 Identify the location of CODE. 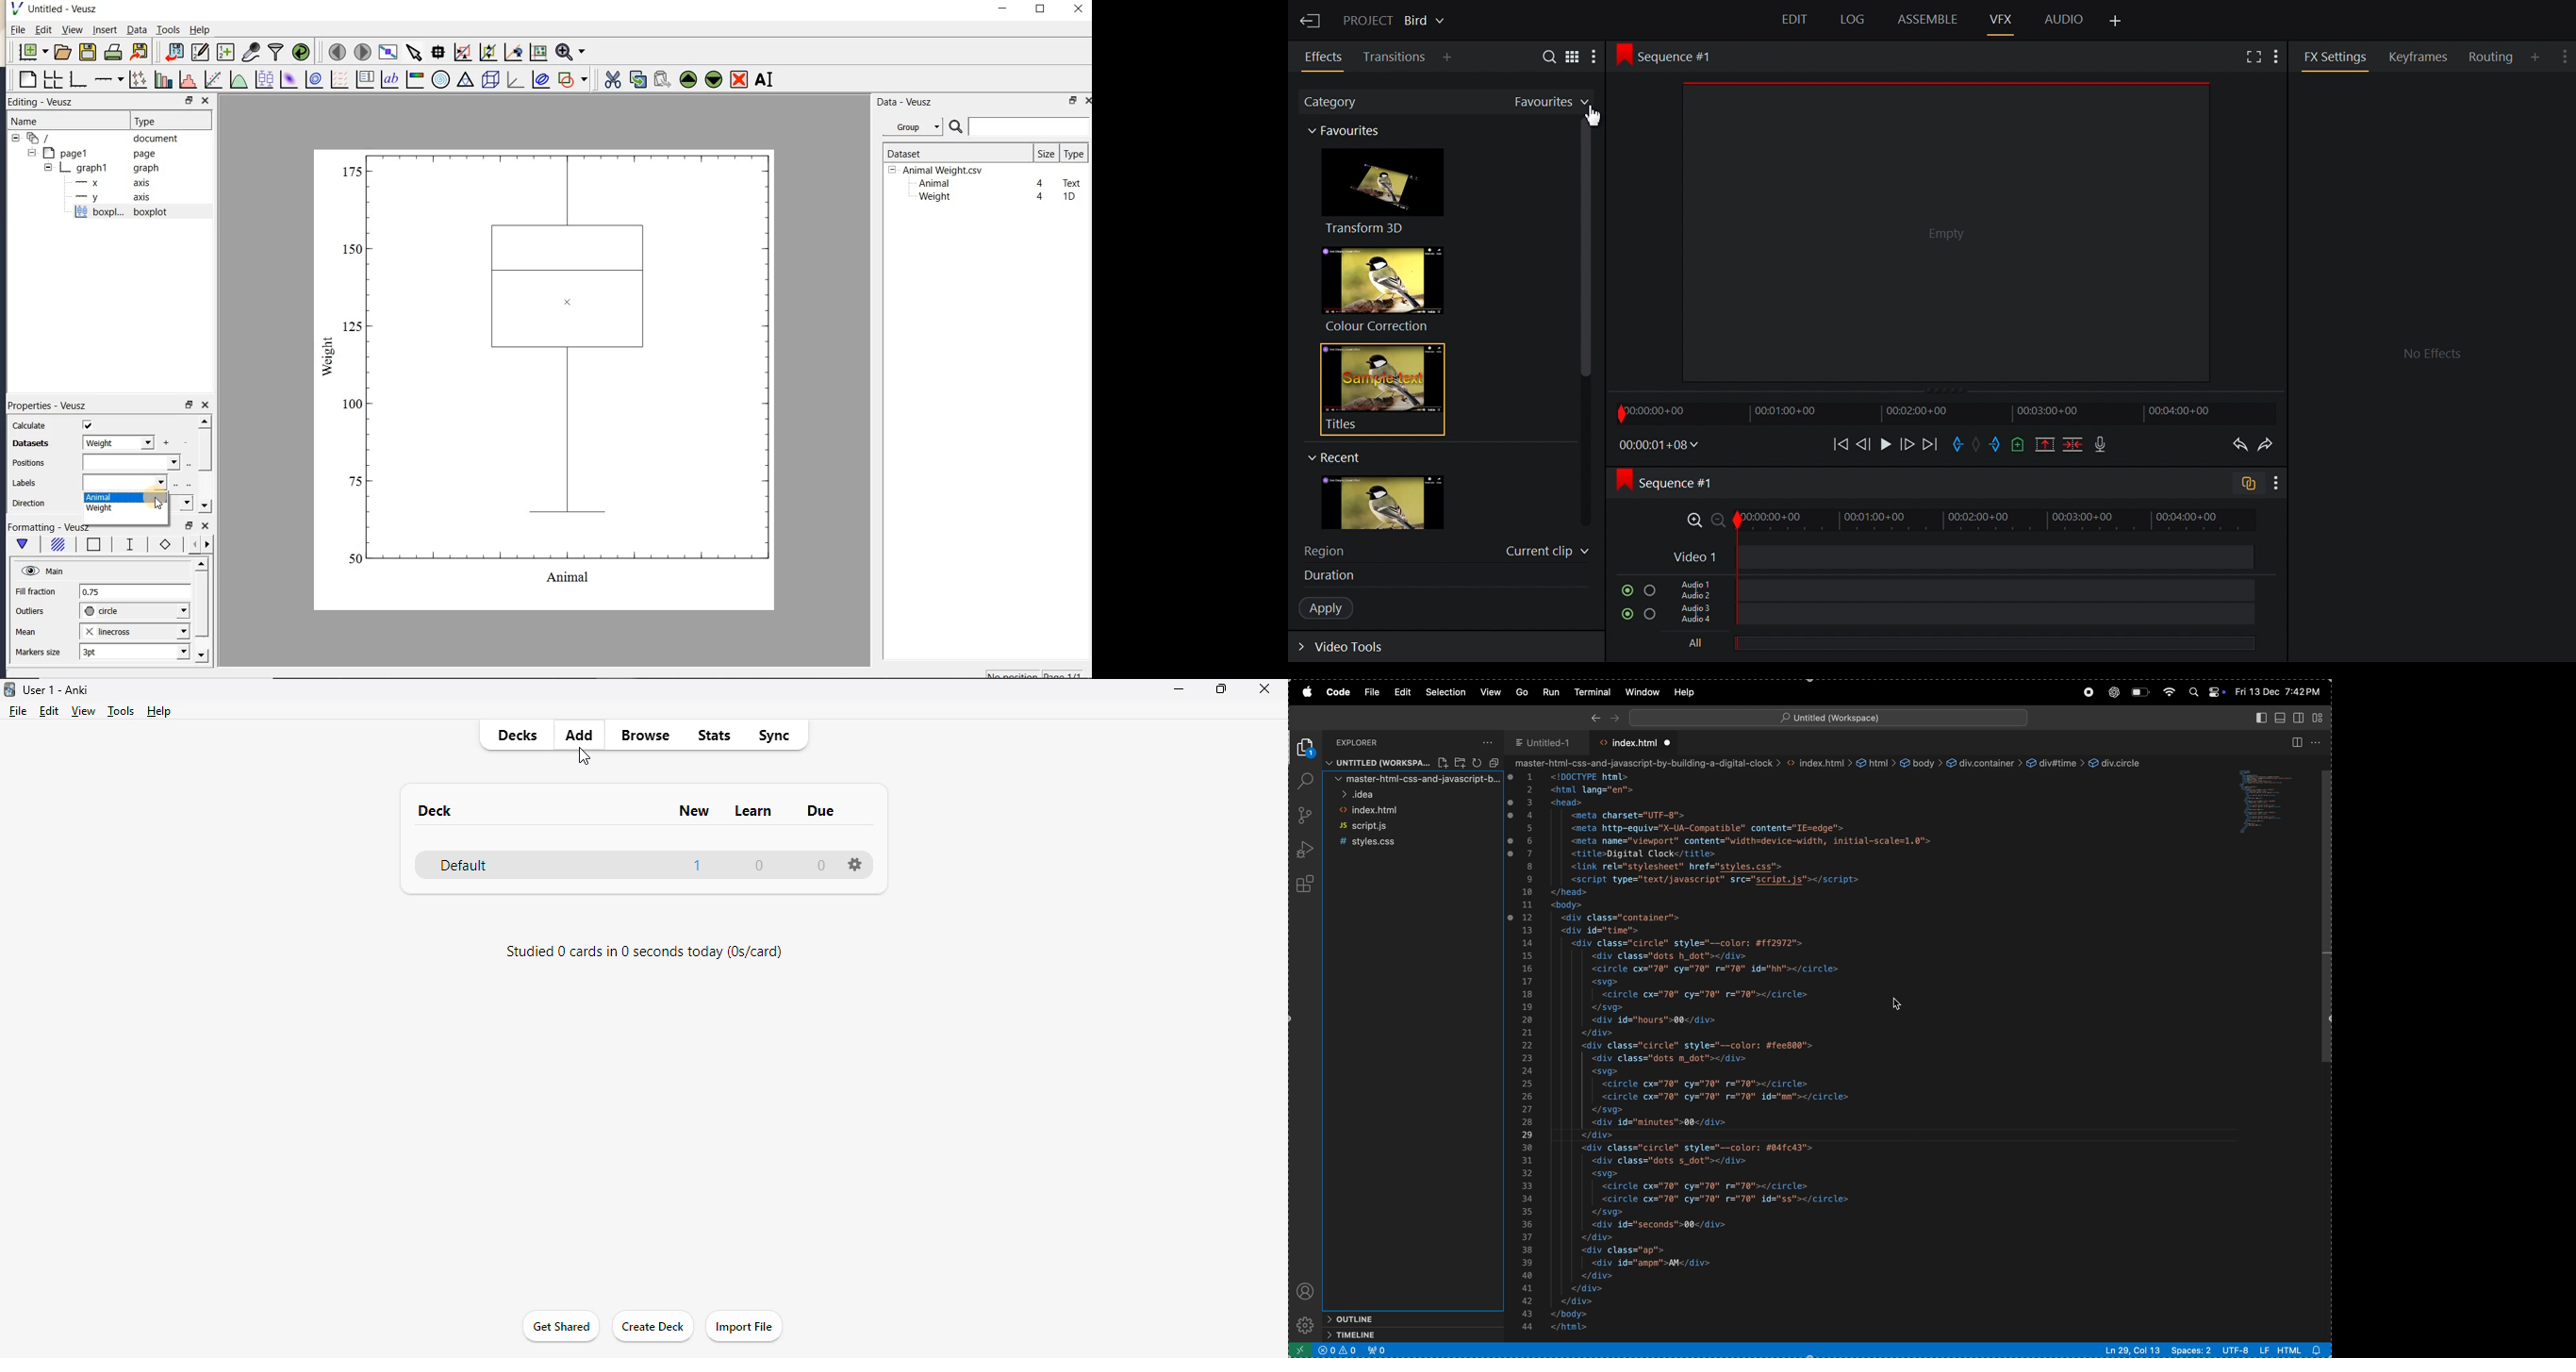
(1338, 692).